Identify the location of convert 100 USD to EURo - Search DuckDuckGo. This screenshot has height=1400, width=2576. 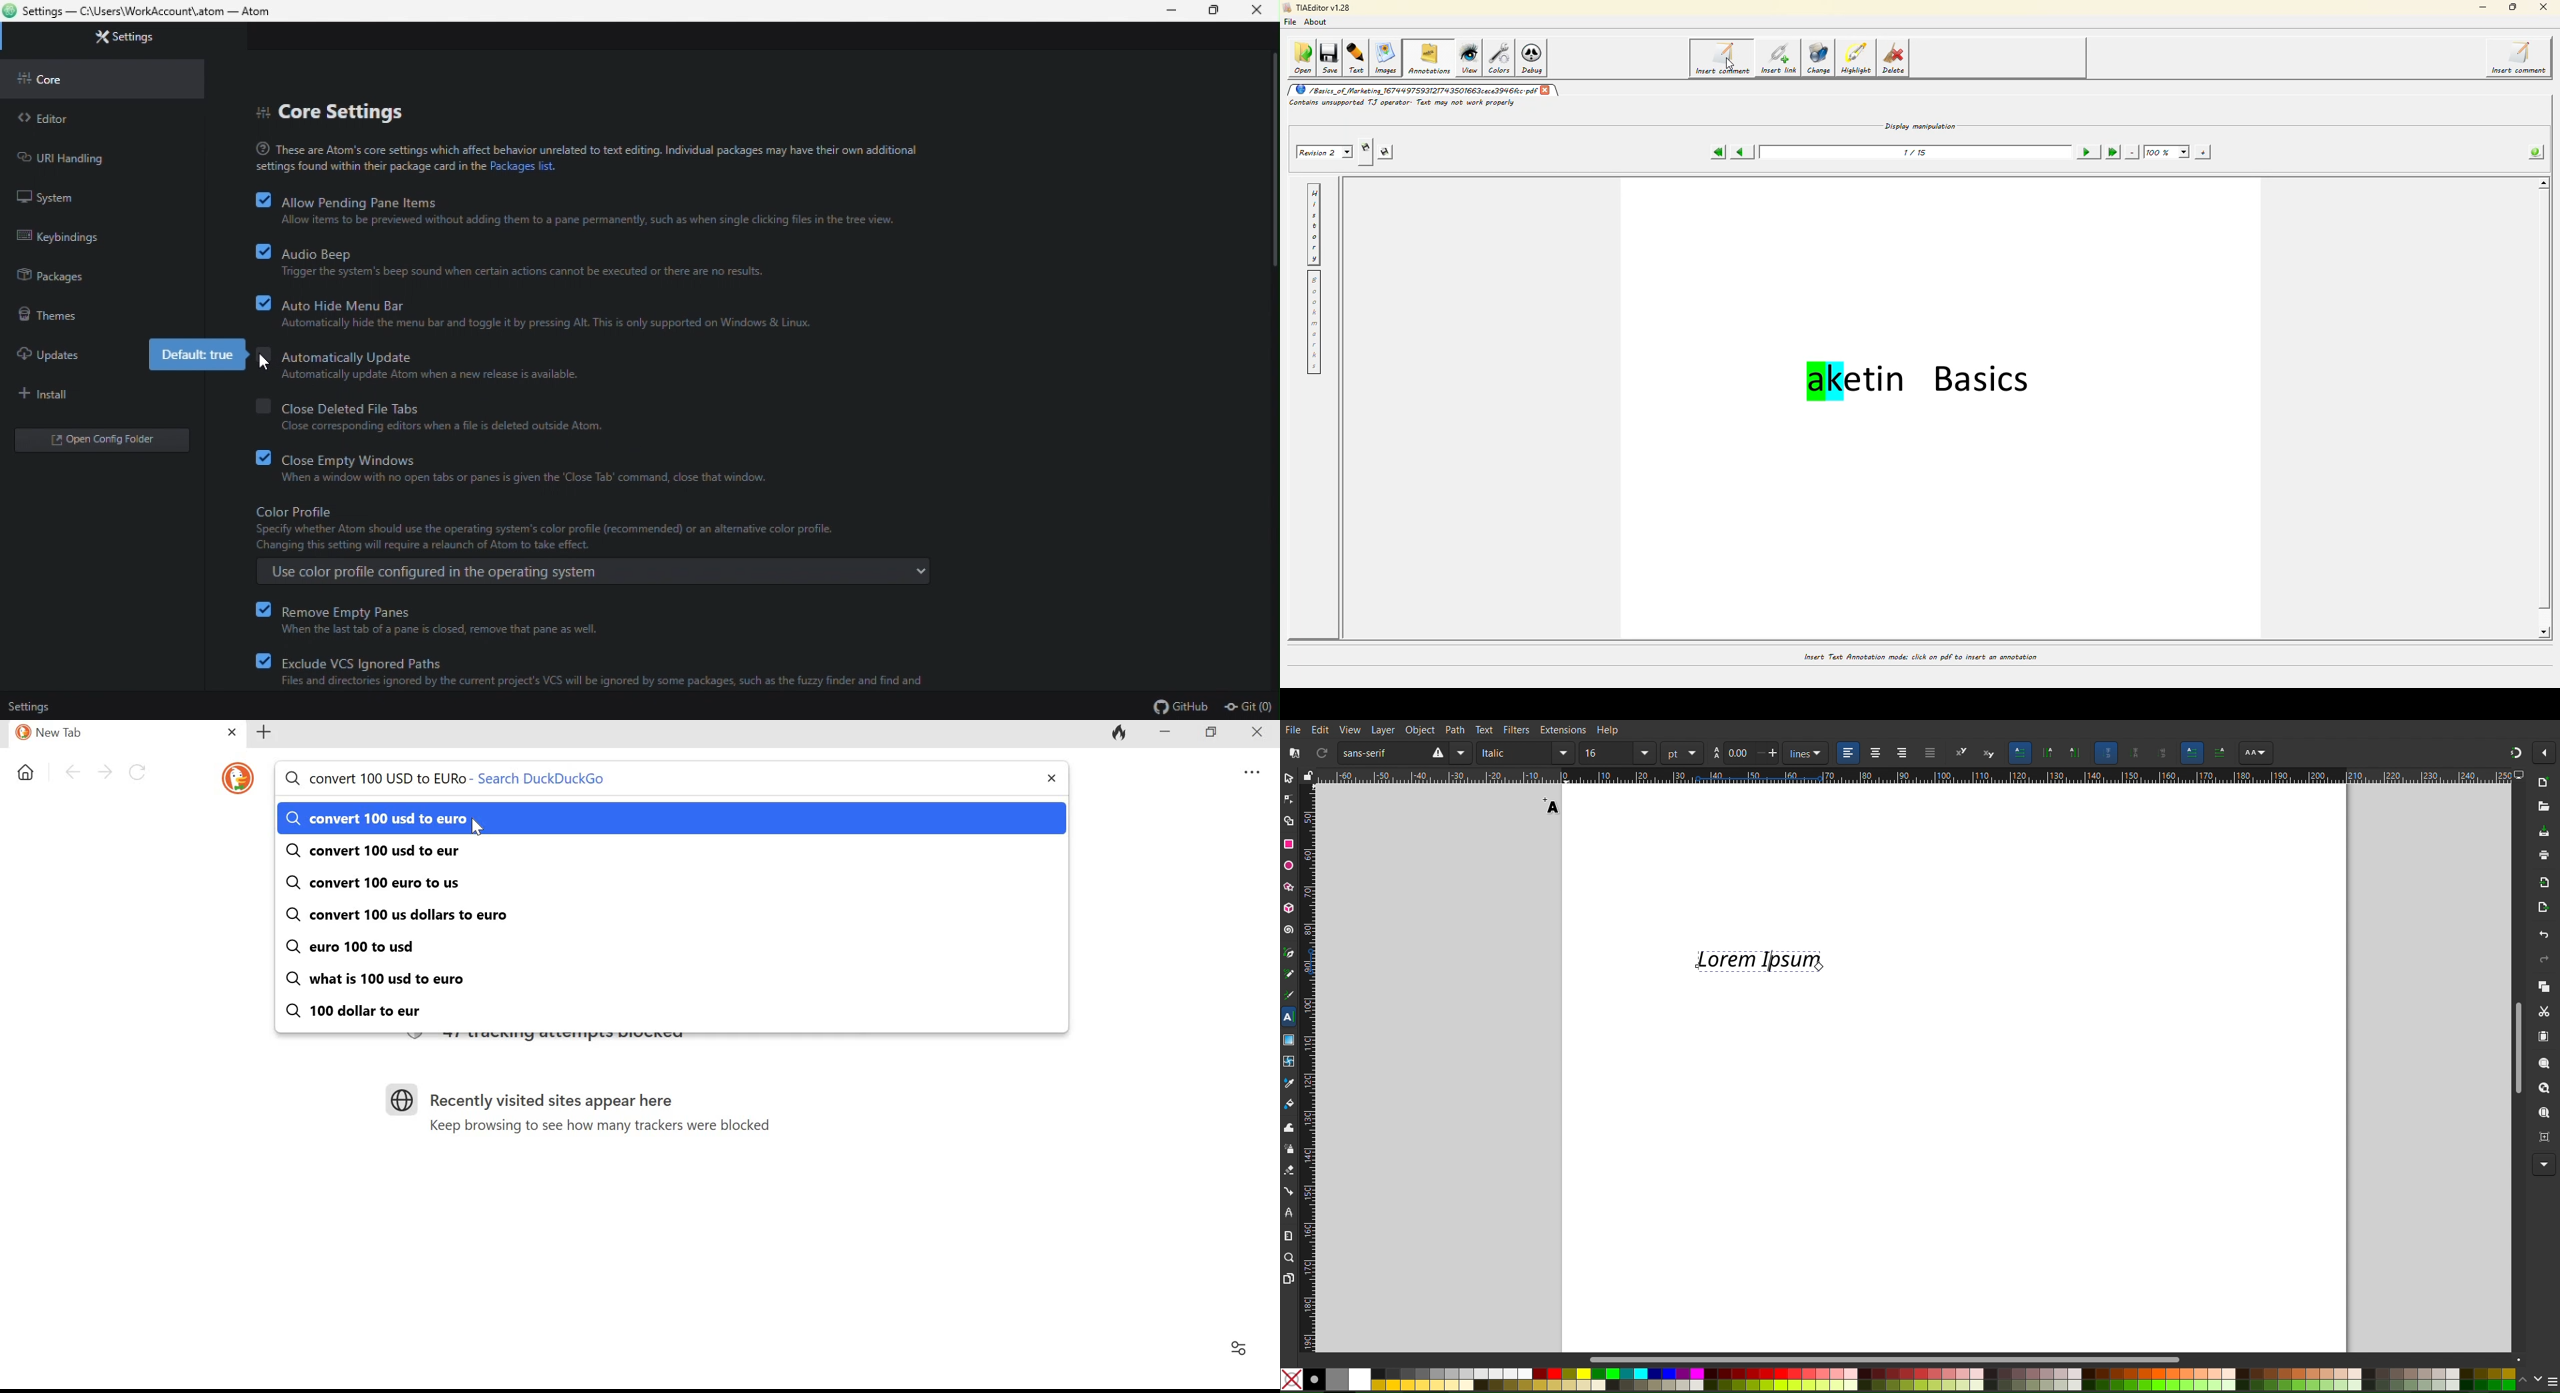
(451, 778).